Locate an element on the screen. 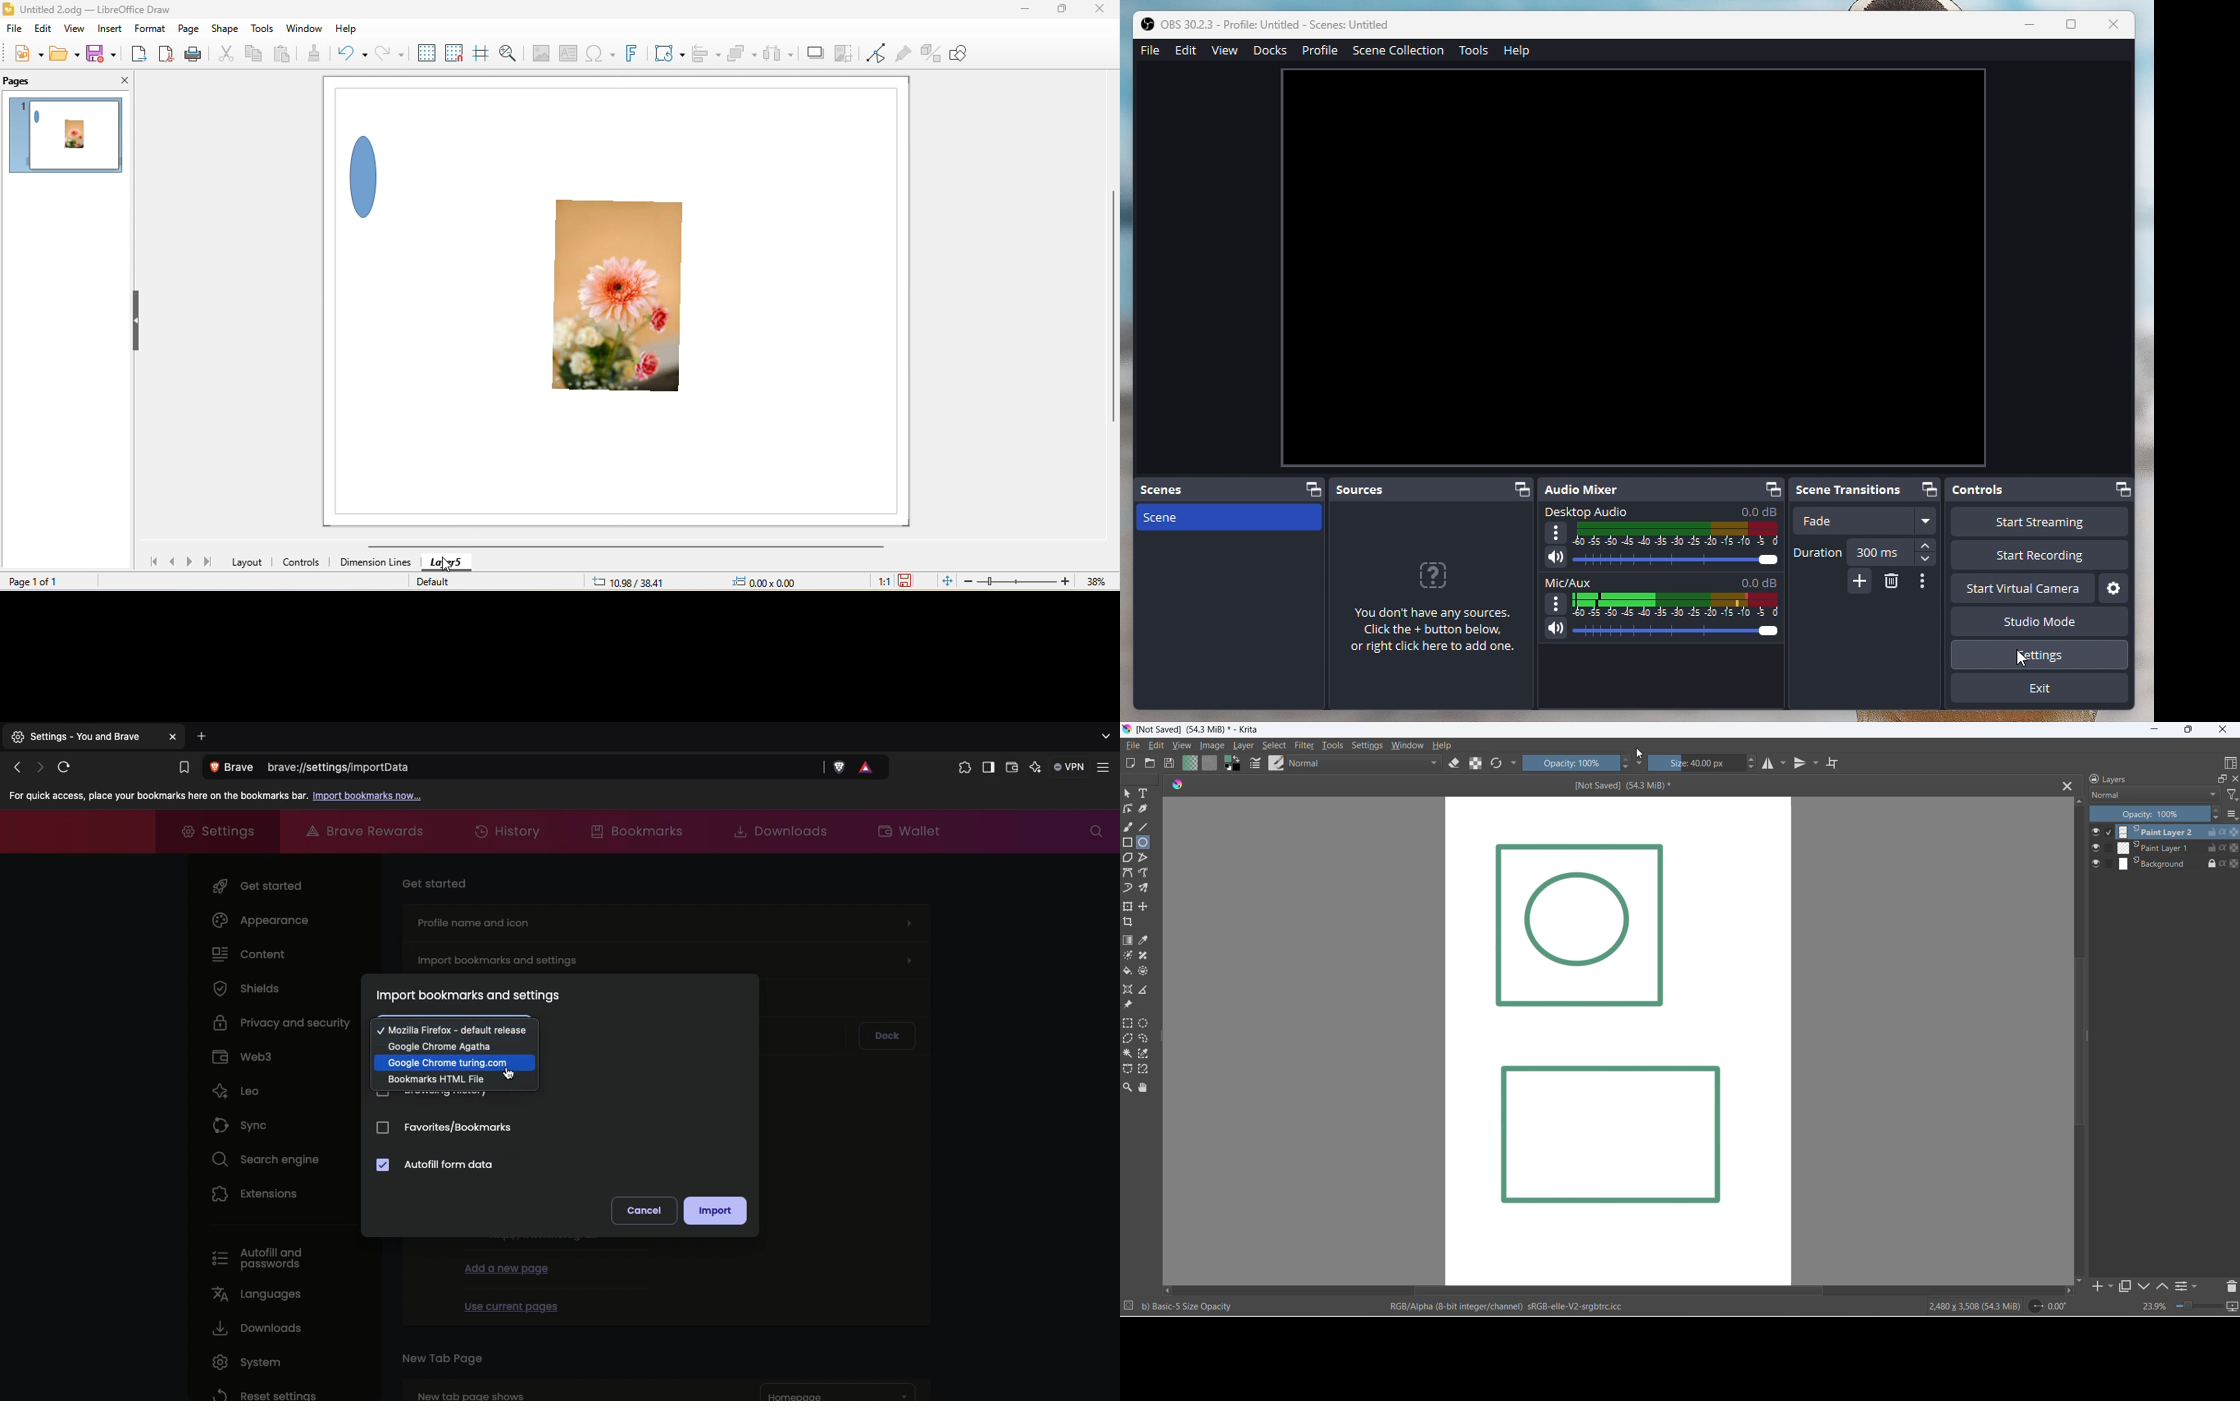 The width and height of the screenshot is (2240, 1428). checkbox is located at coordinates (2108, 862).